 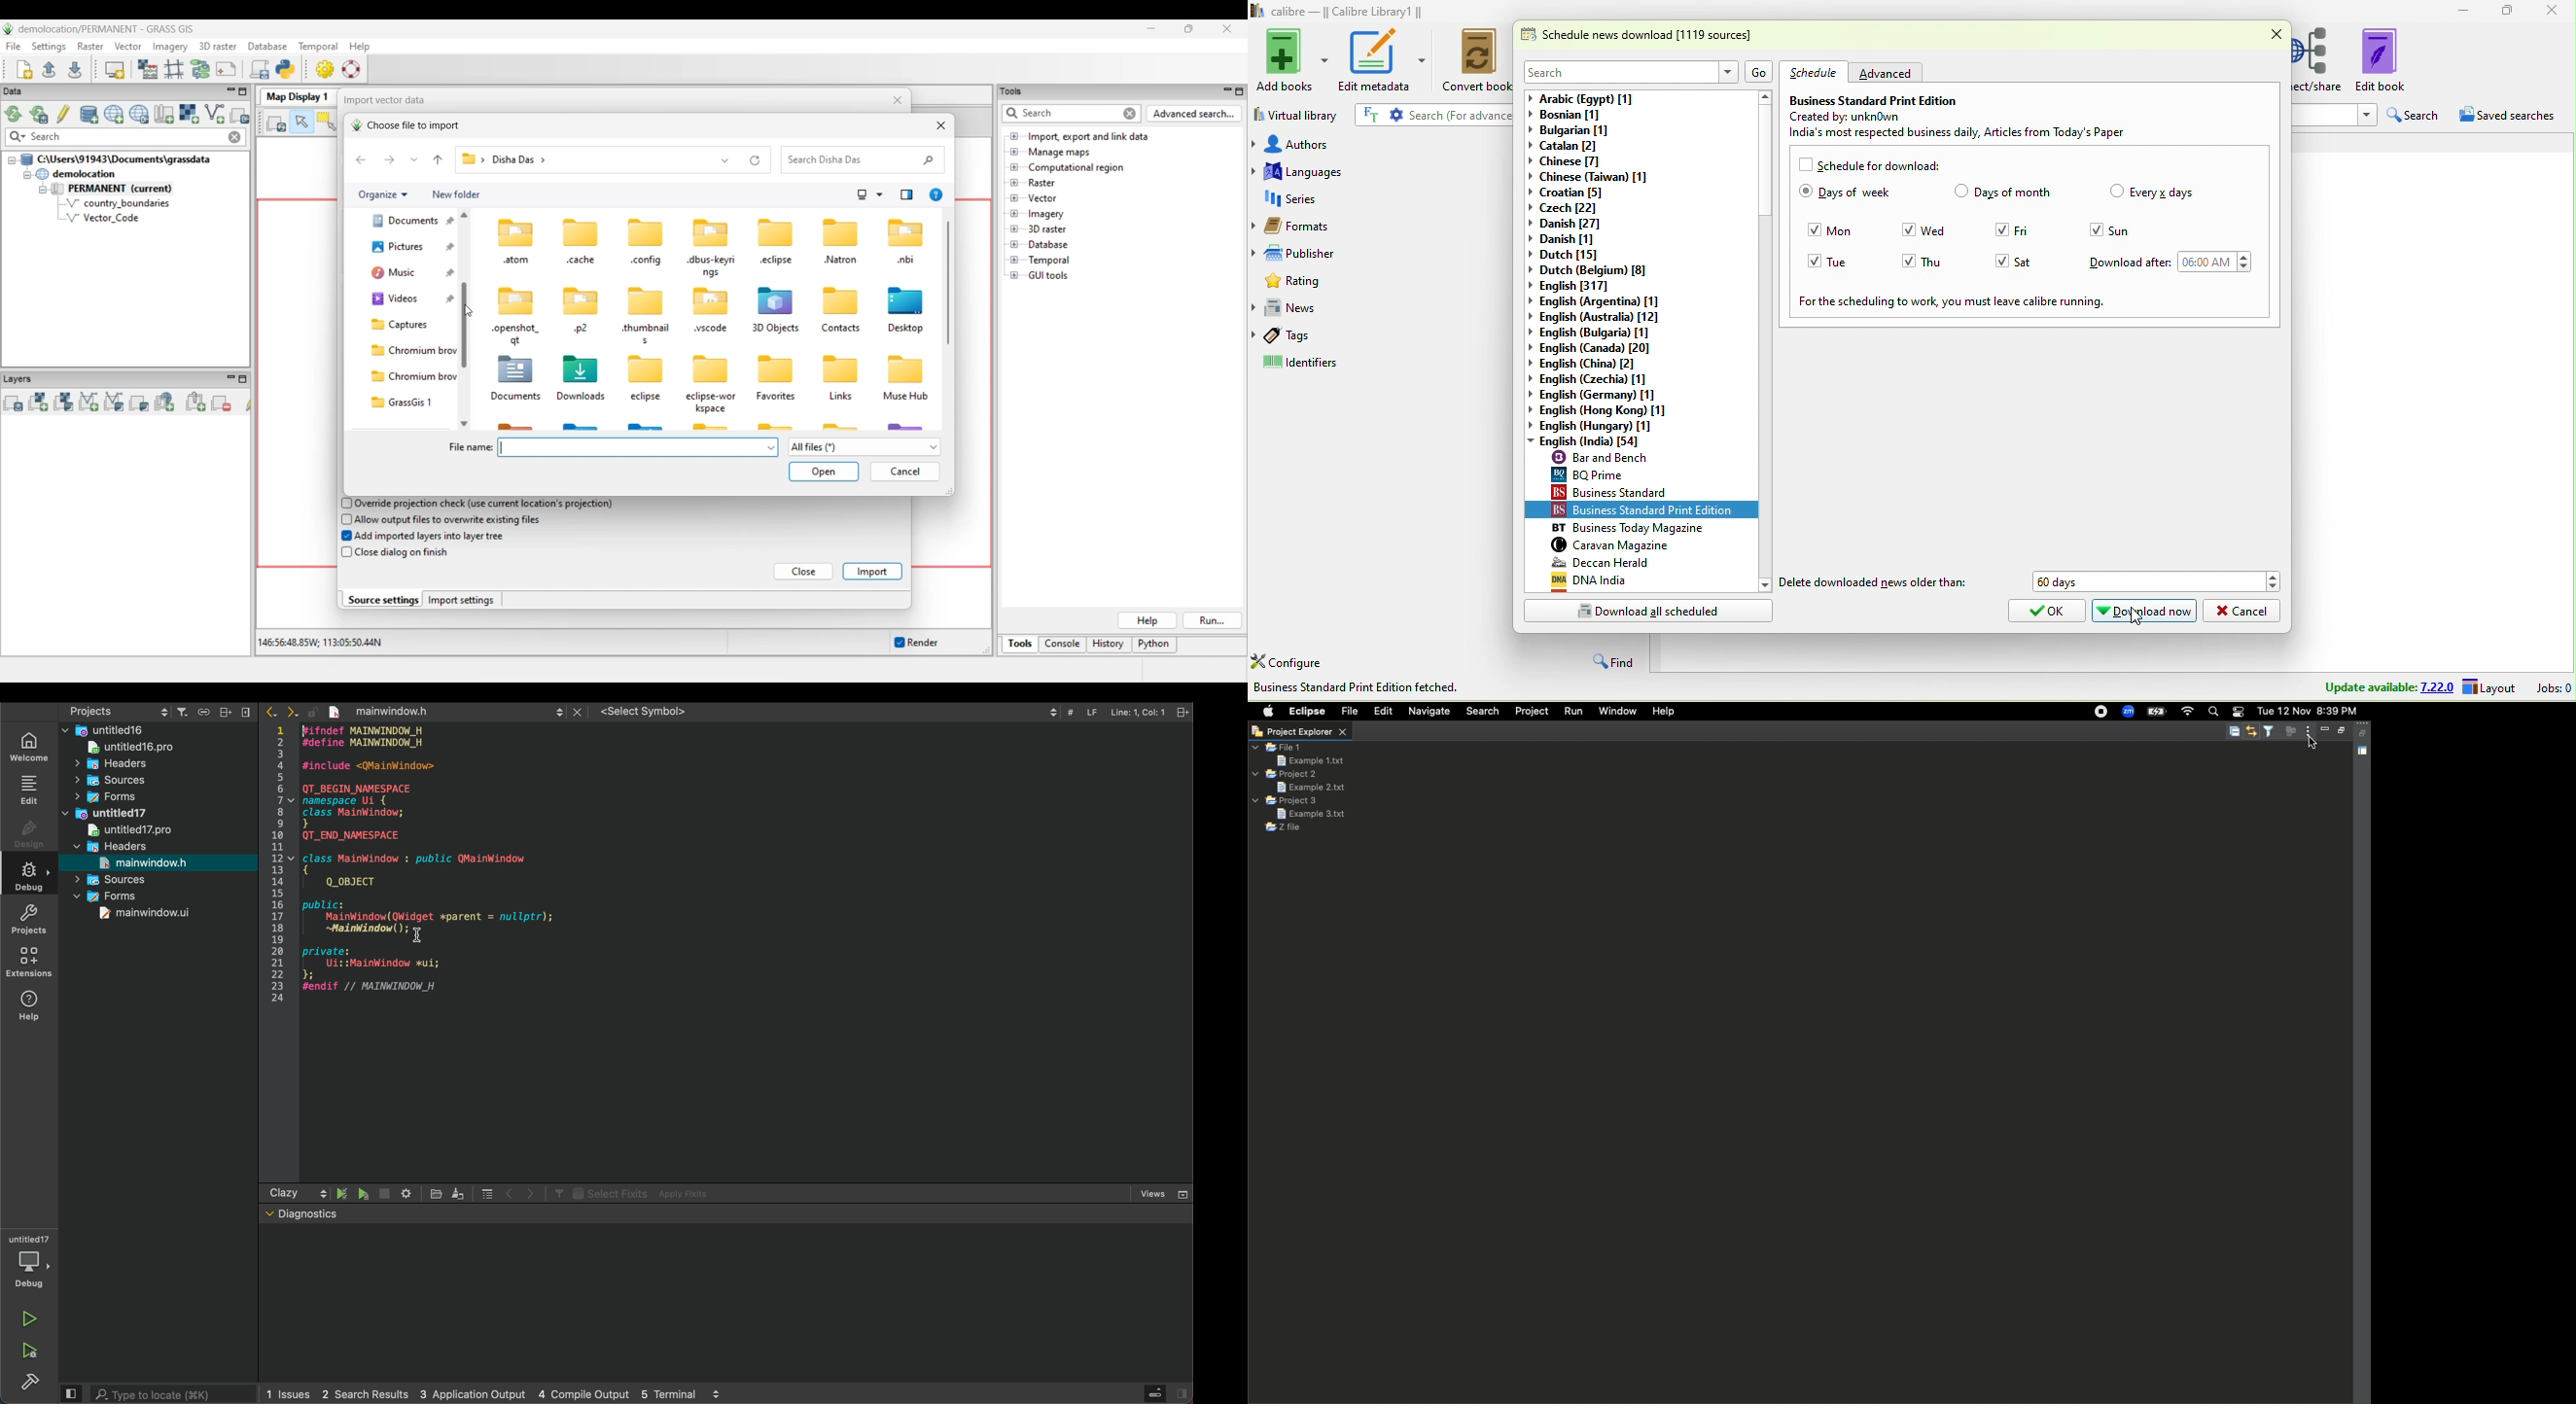 I want to click on go, so click(x=1761, y=72).